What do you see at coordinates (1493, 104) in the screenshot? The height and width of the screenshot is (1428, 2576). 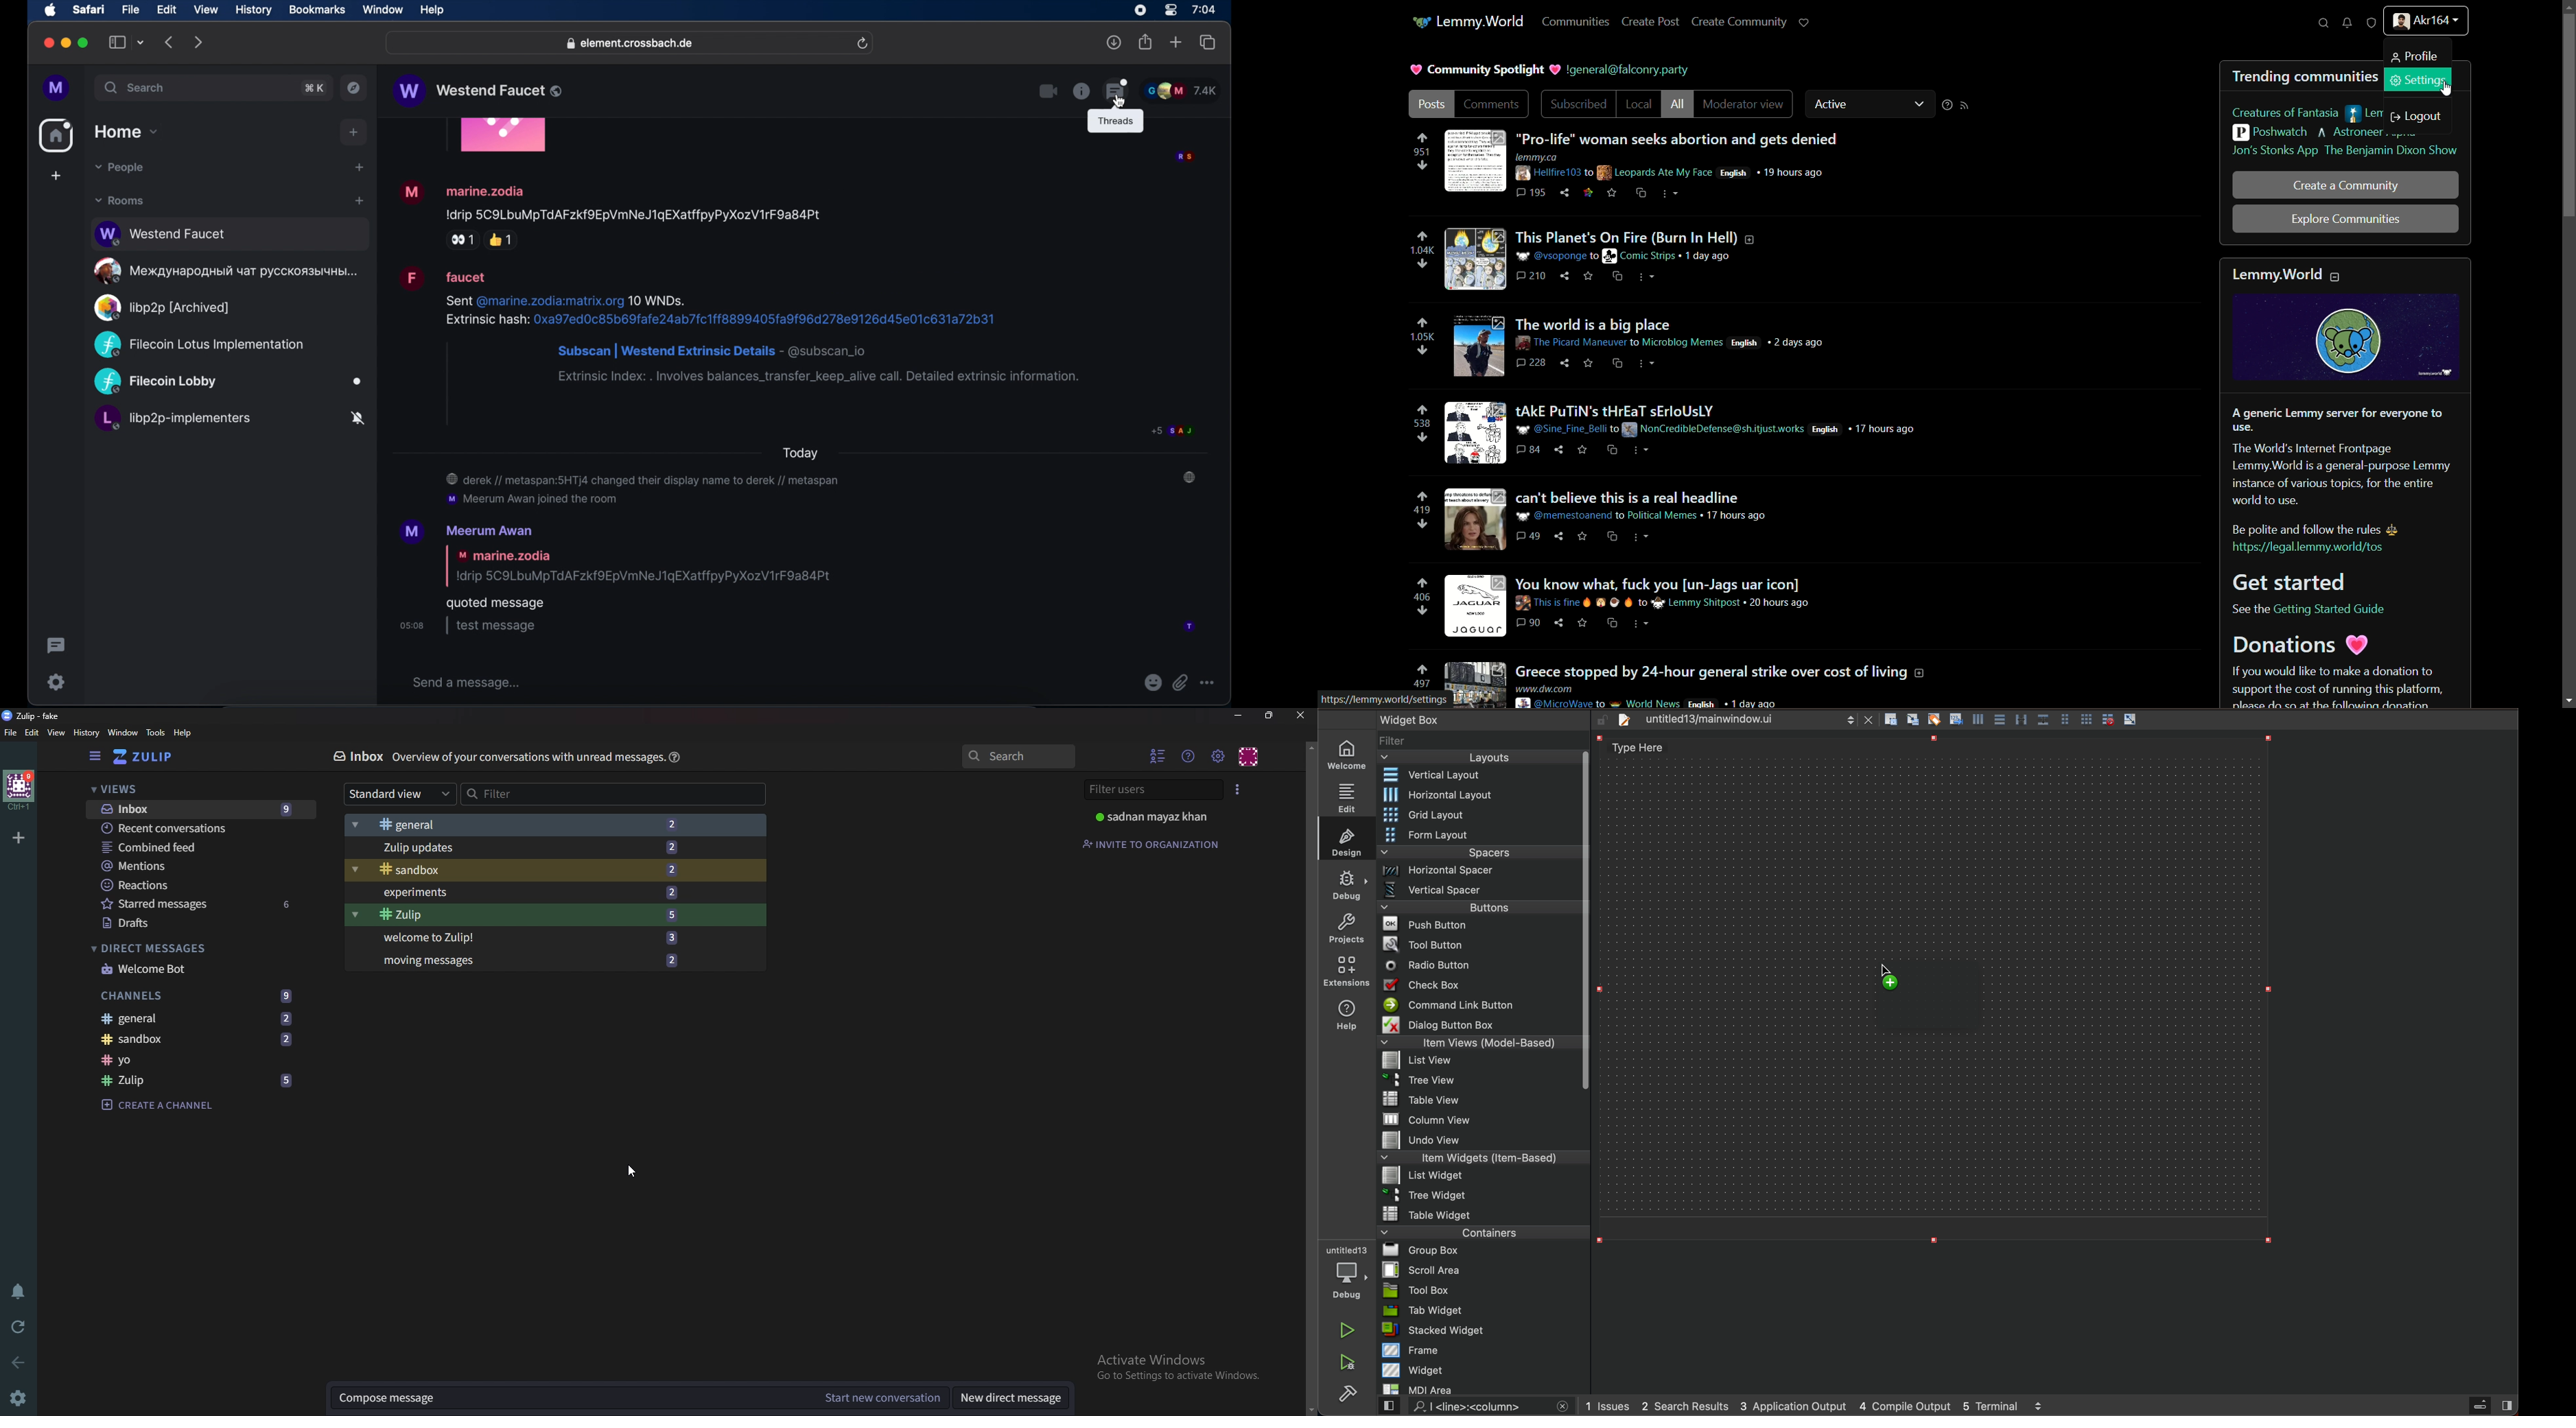 I see `comments` at bounding box center [1493, 104].